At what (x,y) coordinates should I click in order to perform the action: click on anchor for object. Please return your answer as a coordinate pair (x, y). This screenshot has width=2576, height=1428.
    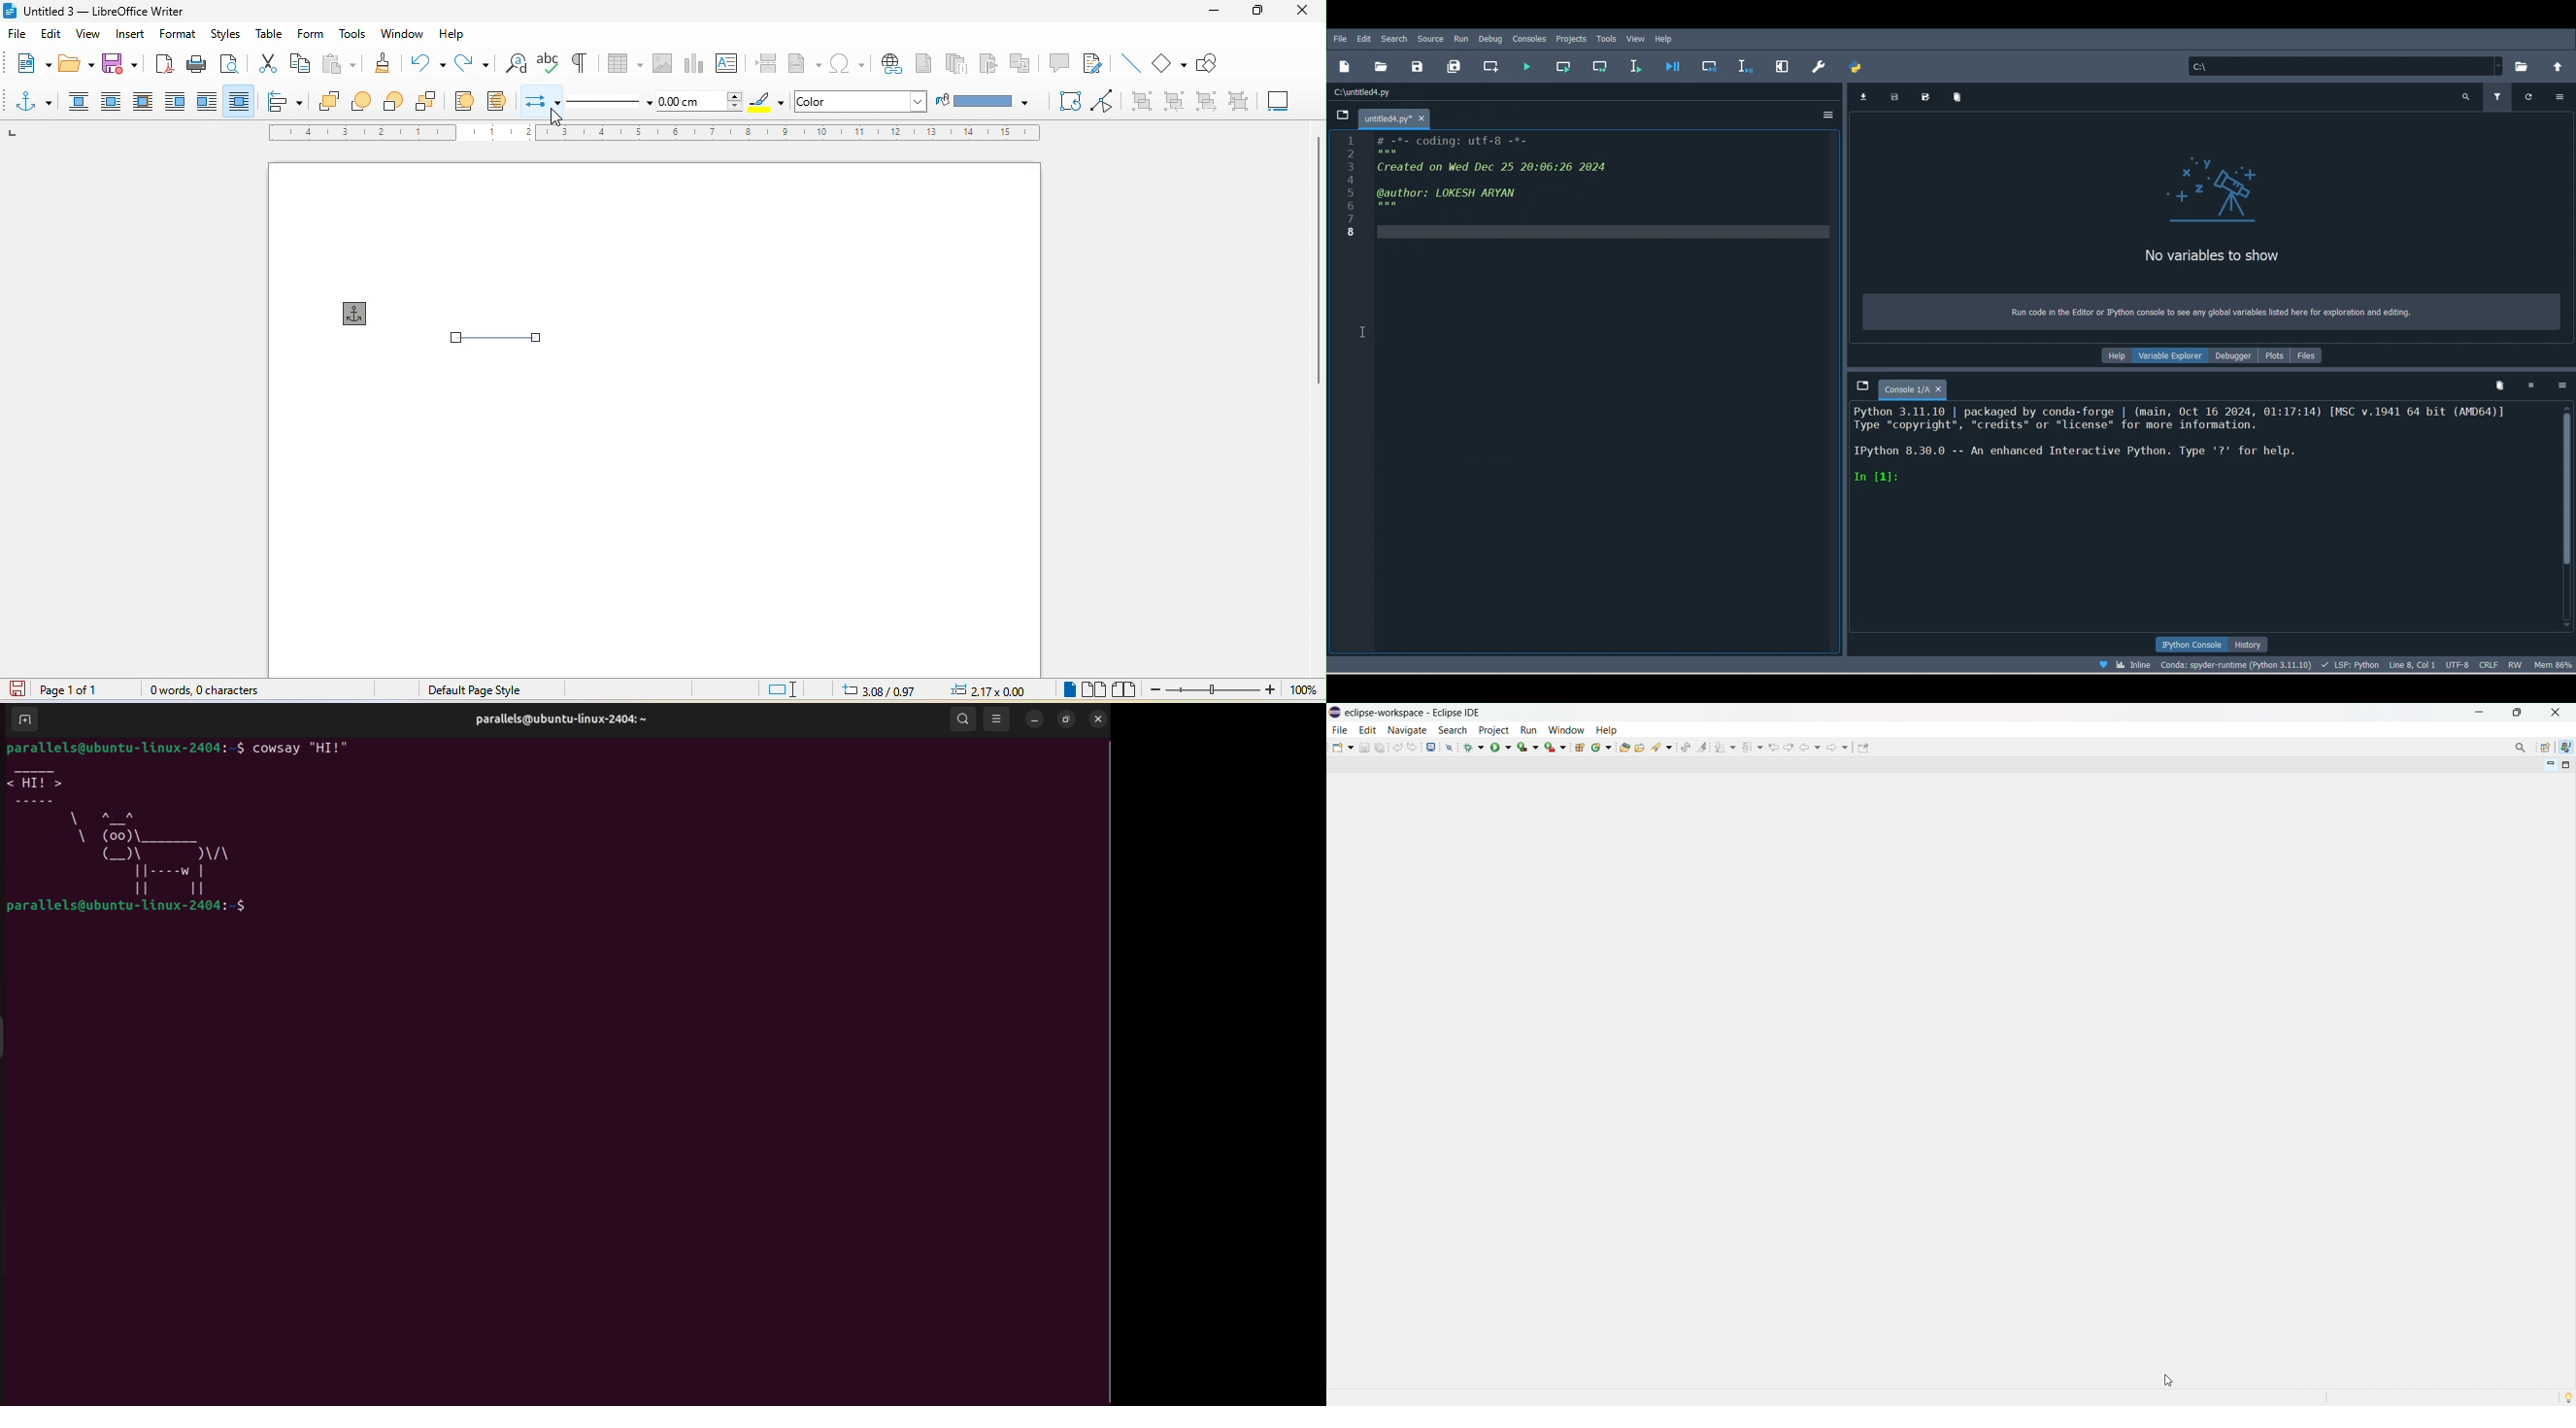
    Looking at the image, I should click on (361, 313).